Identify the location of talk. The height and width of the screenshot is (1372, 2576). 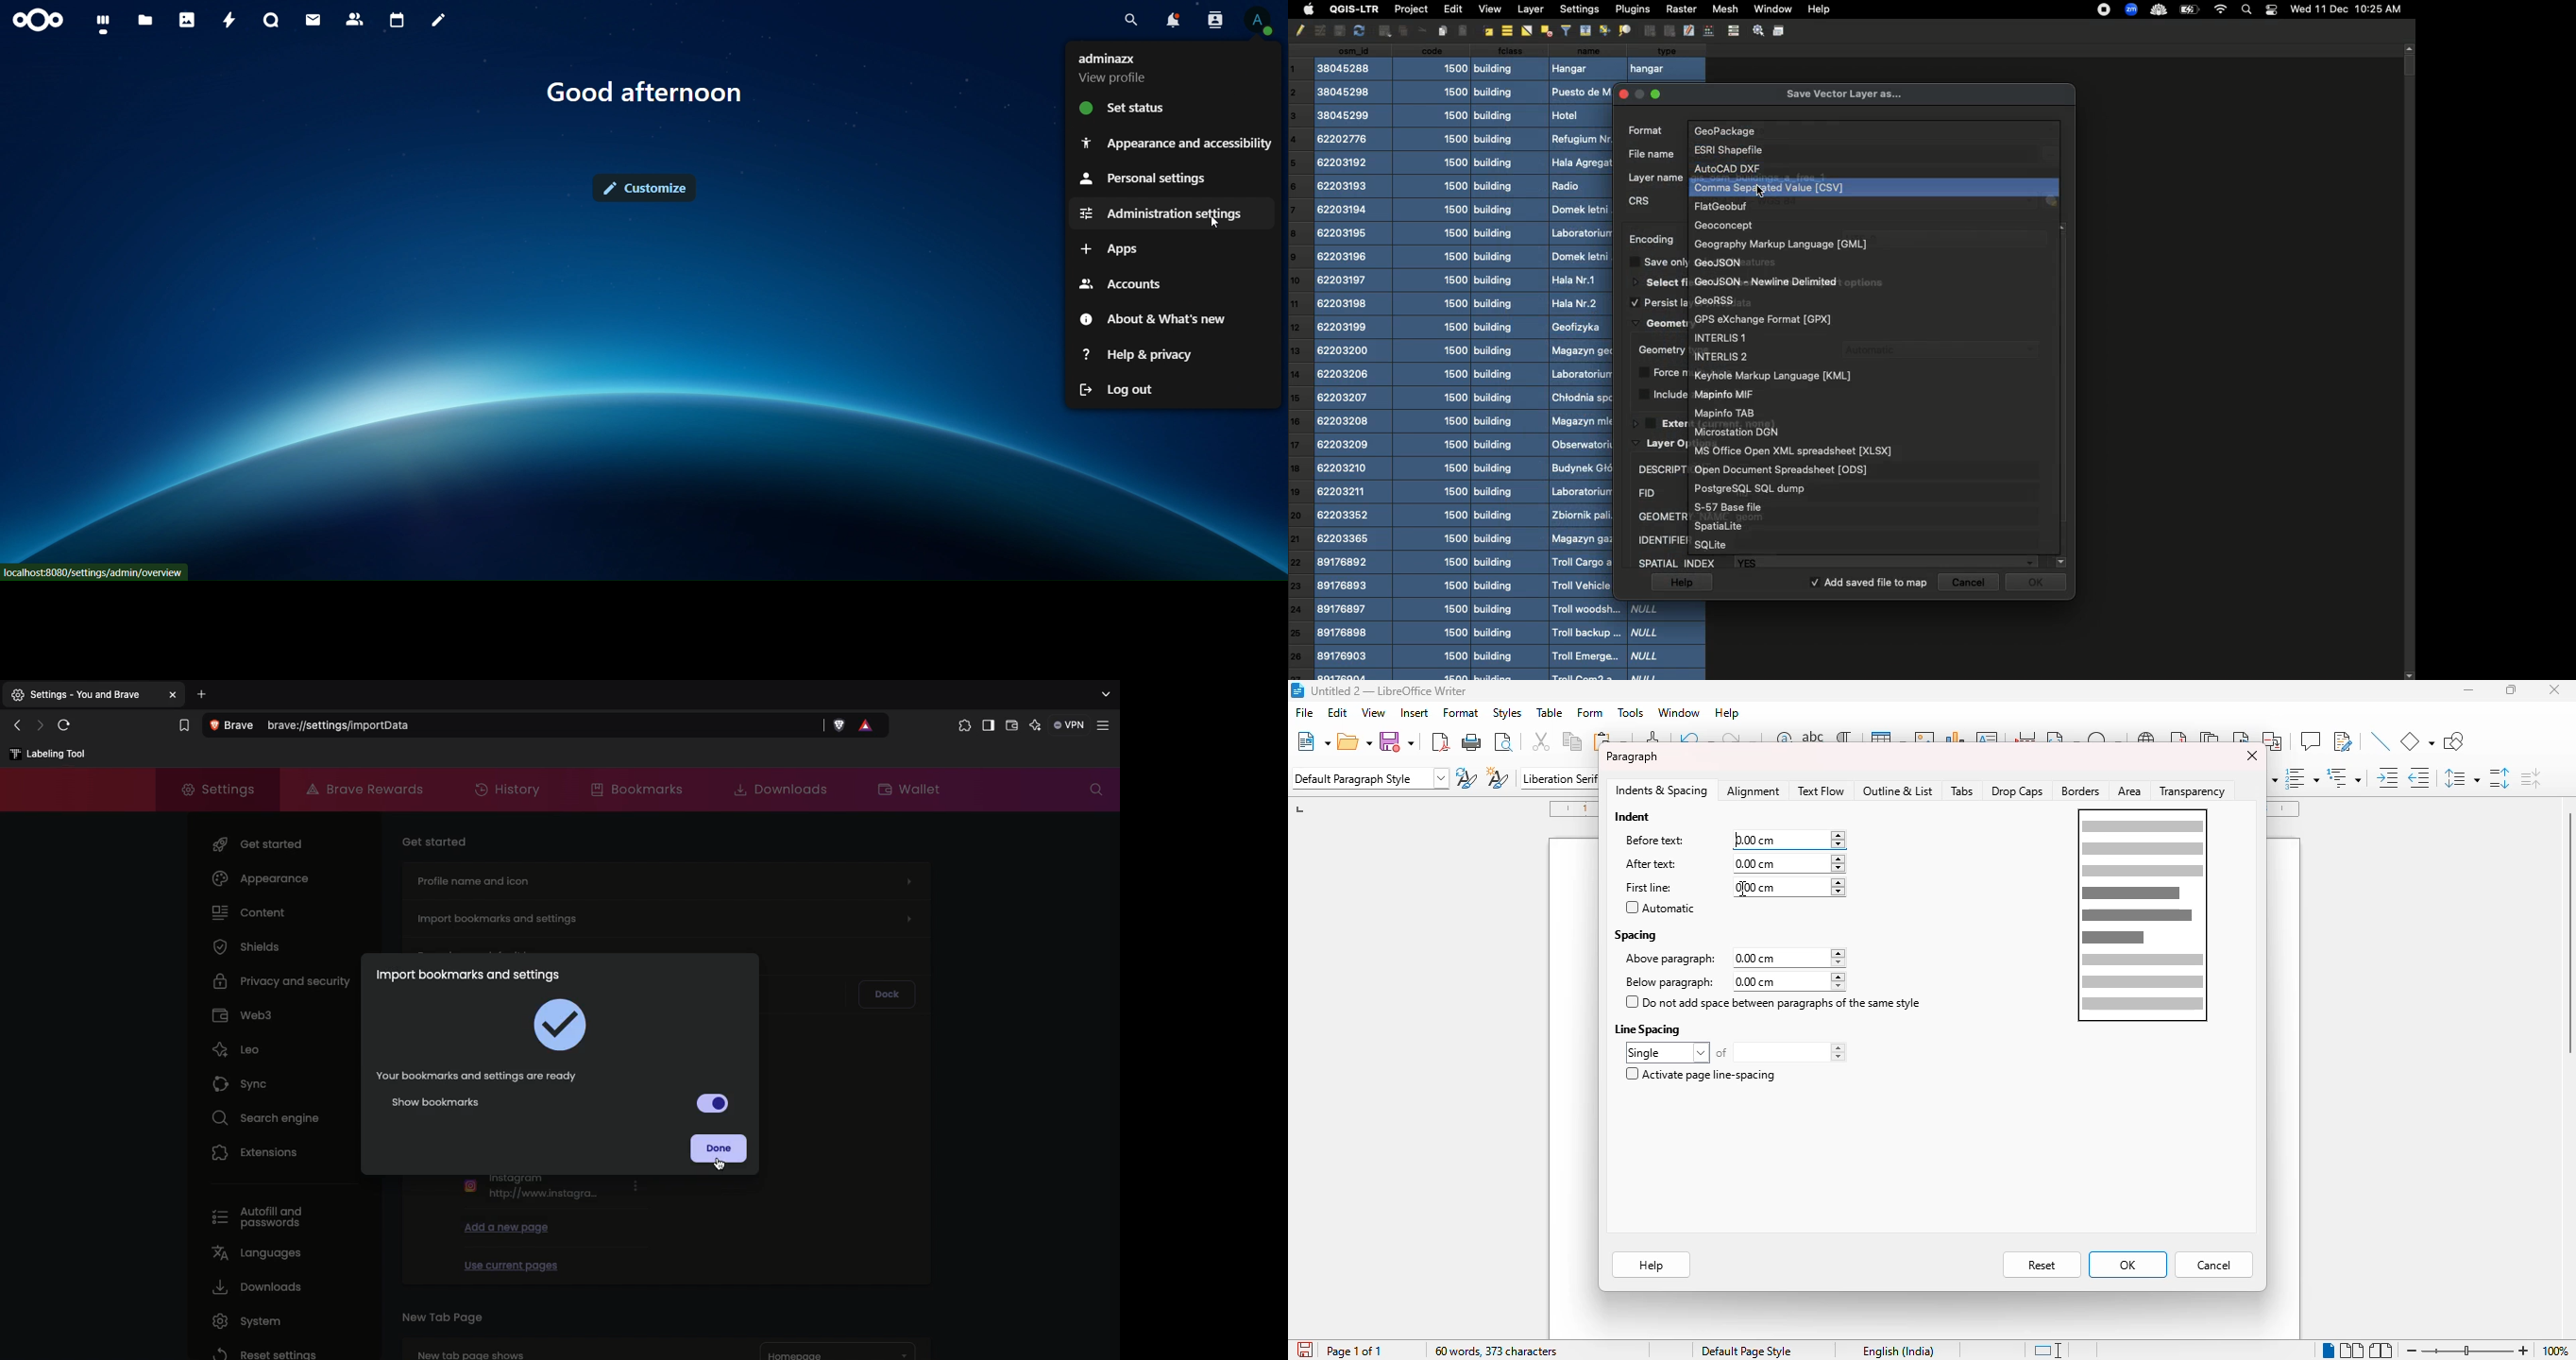
(273, 21).